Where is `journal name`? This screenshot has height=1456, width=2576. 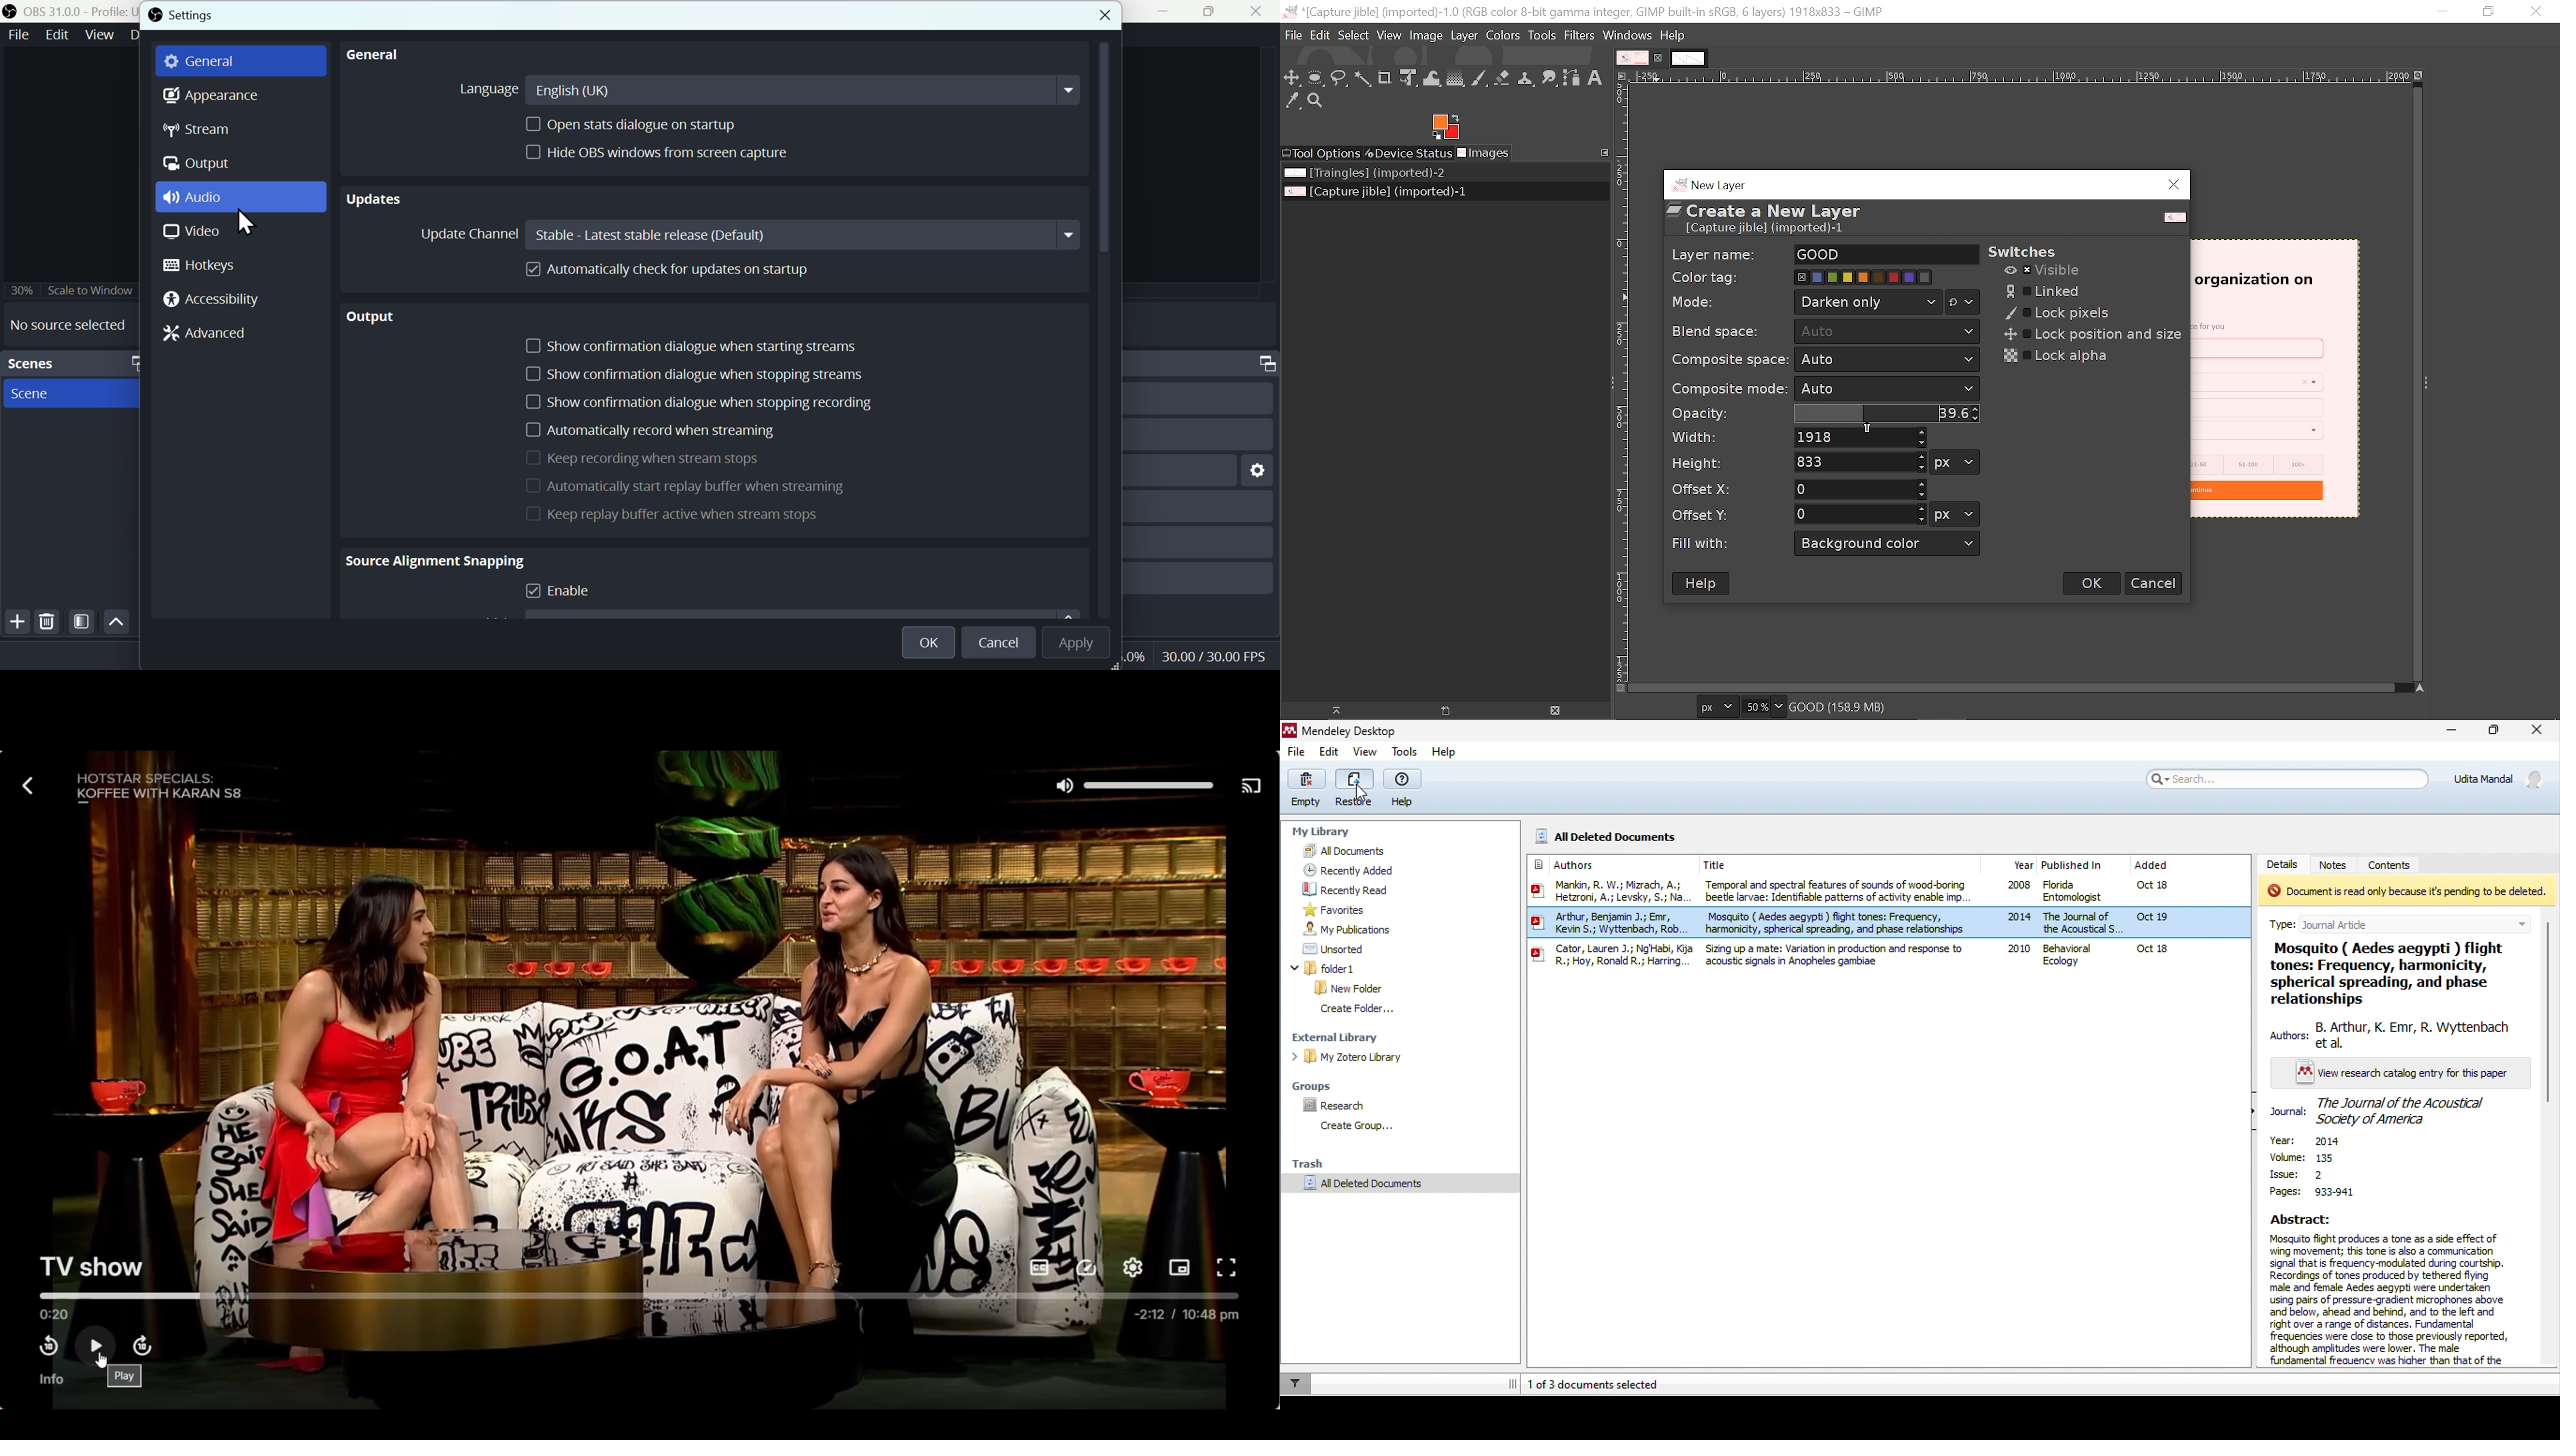 journal name is located at coordinates (2384, 1112).